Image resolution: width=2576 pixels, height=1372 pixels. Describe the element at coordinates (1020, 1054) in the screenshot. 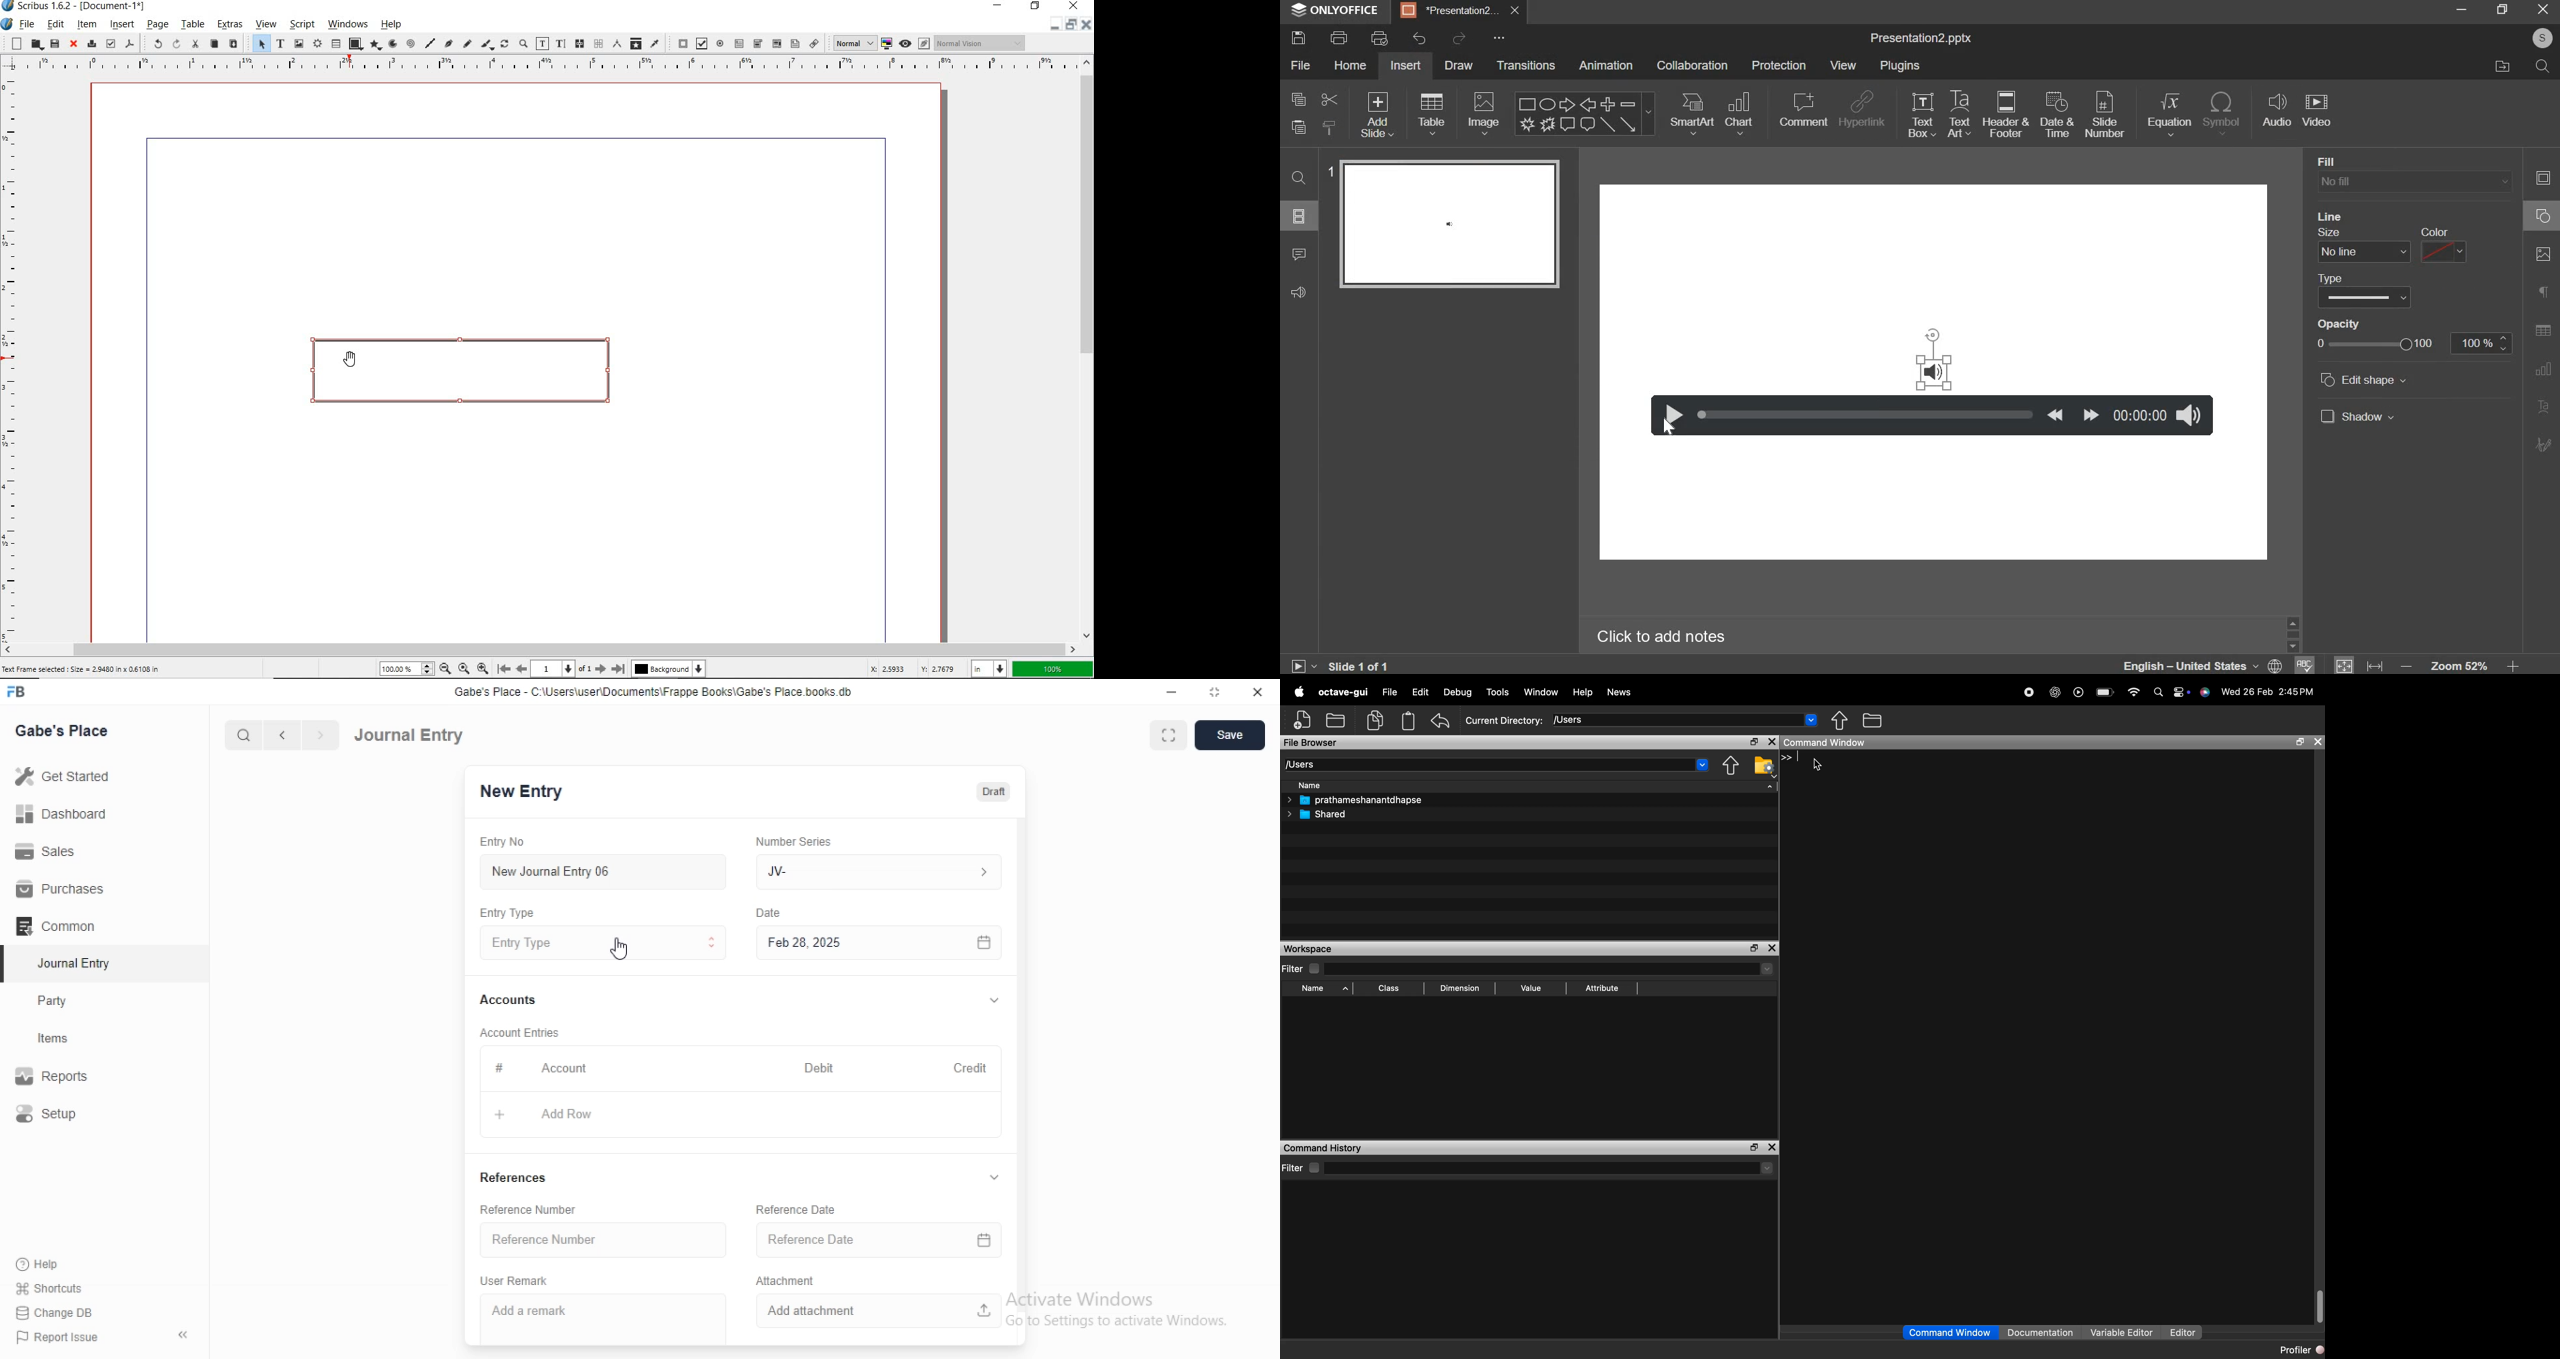

I see `vertical scrollbar` at that location.